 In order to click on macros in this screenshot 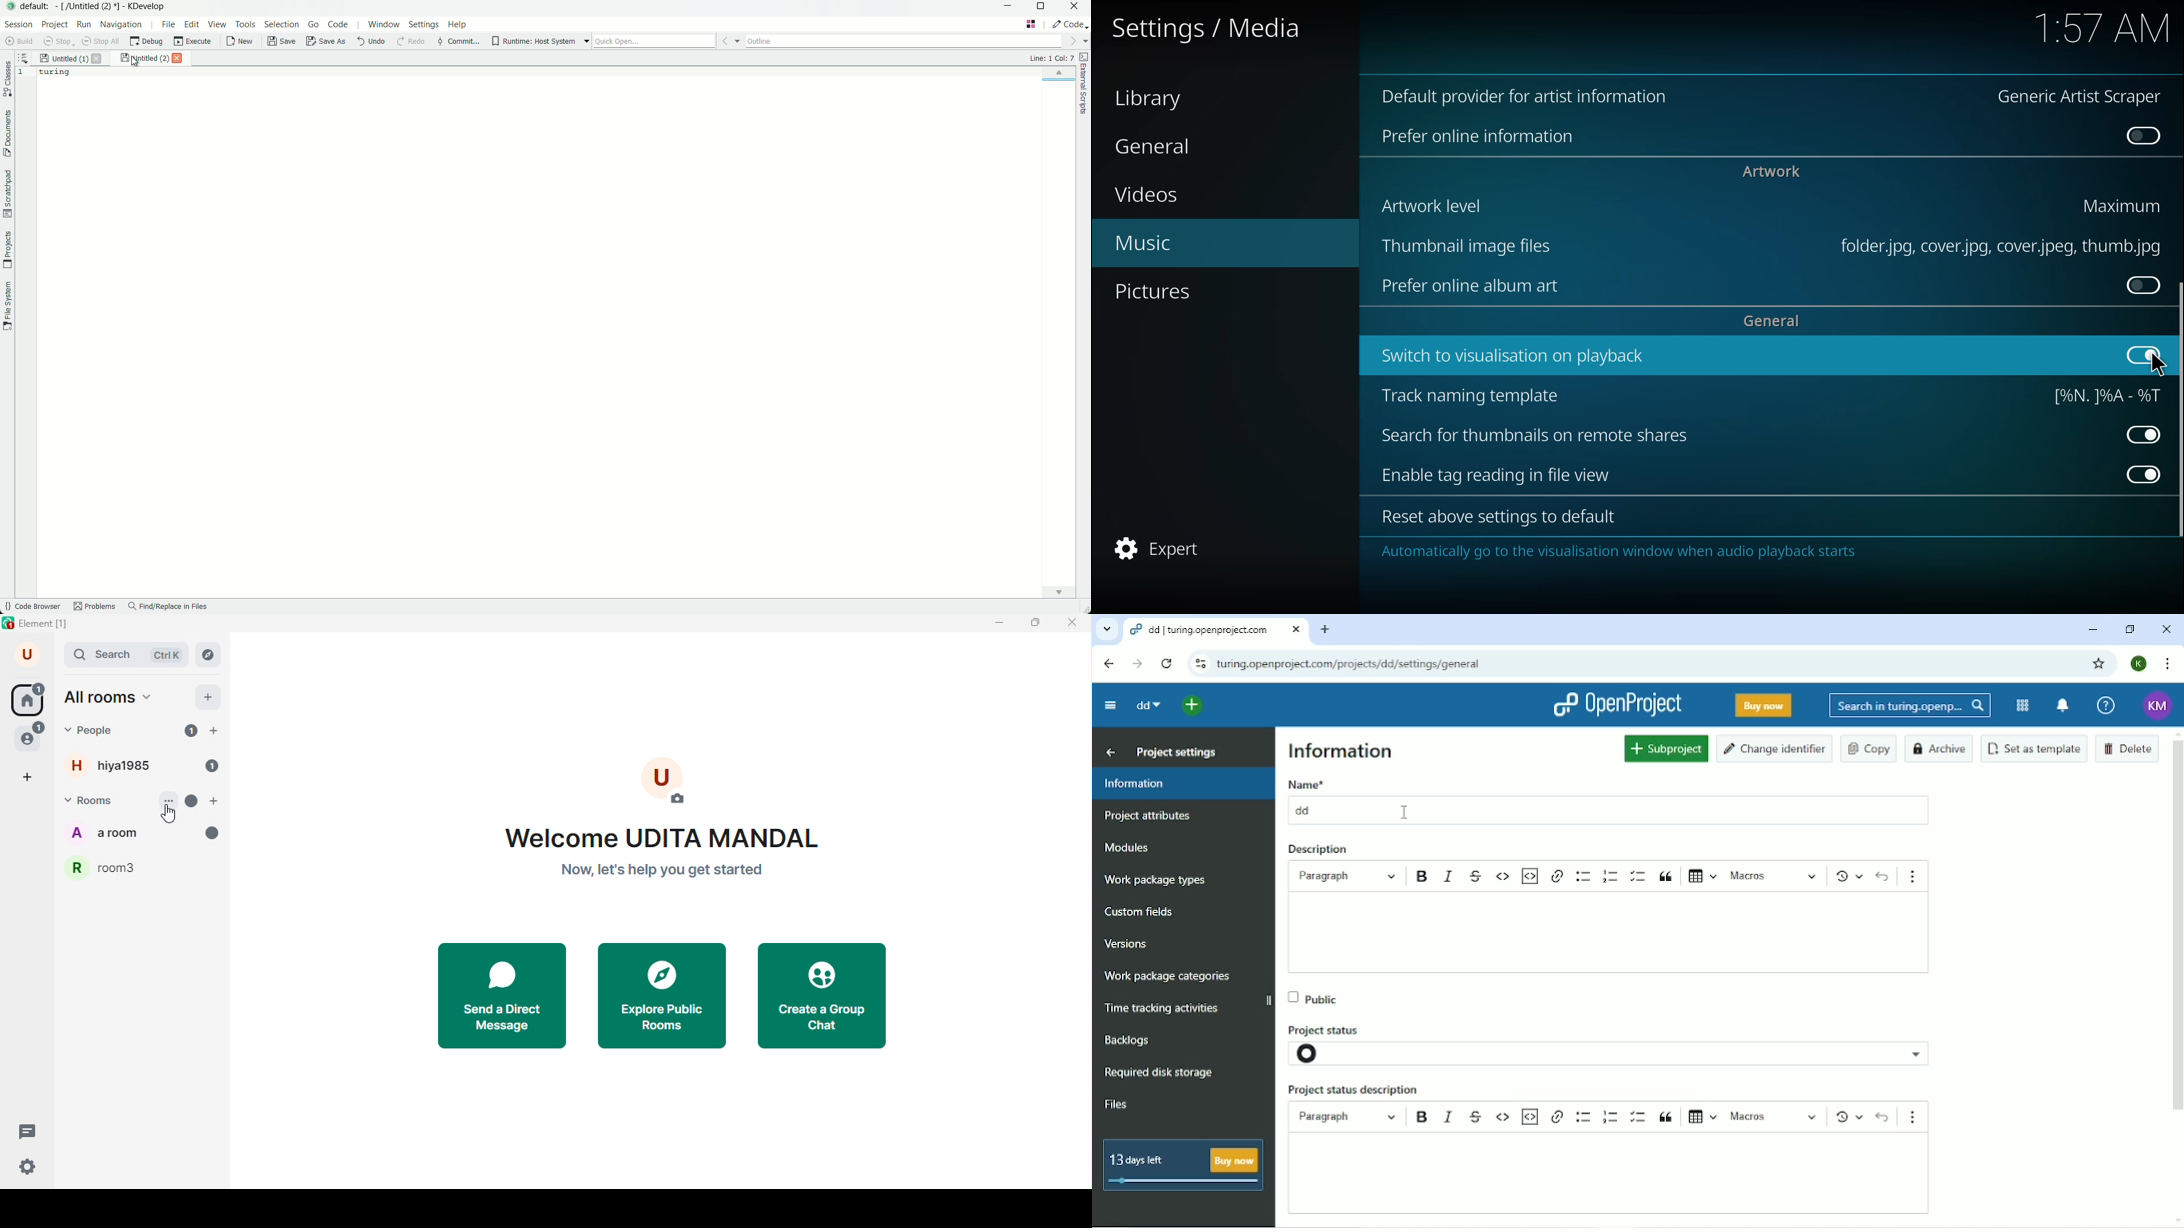, I will do `click(1775, 1116)`.